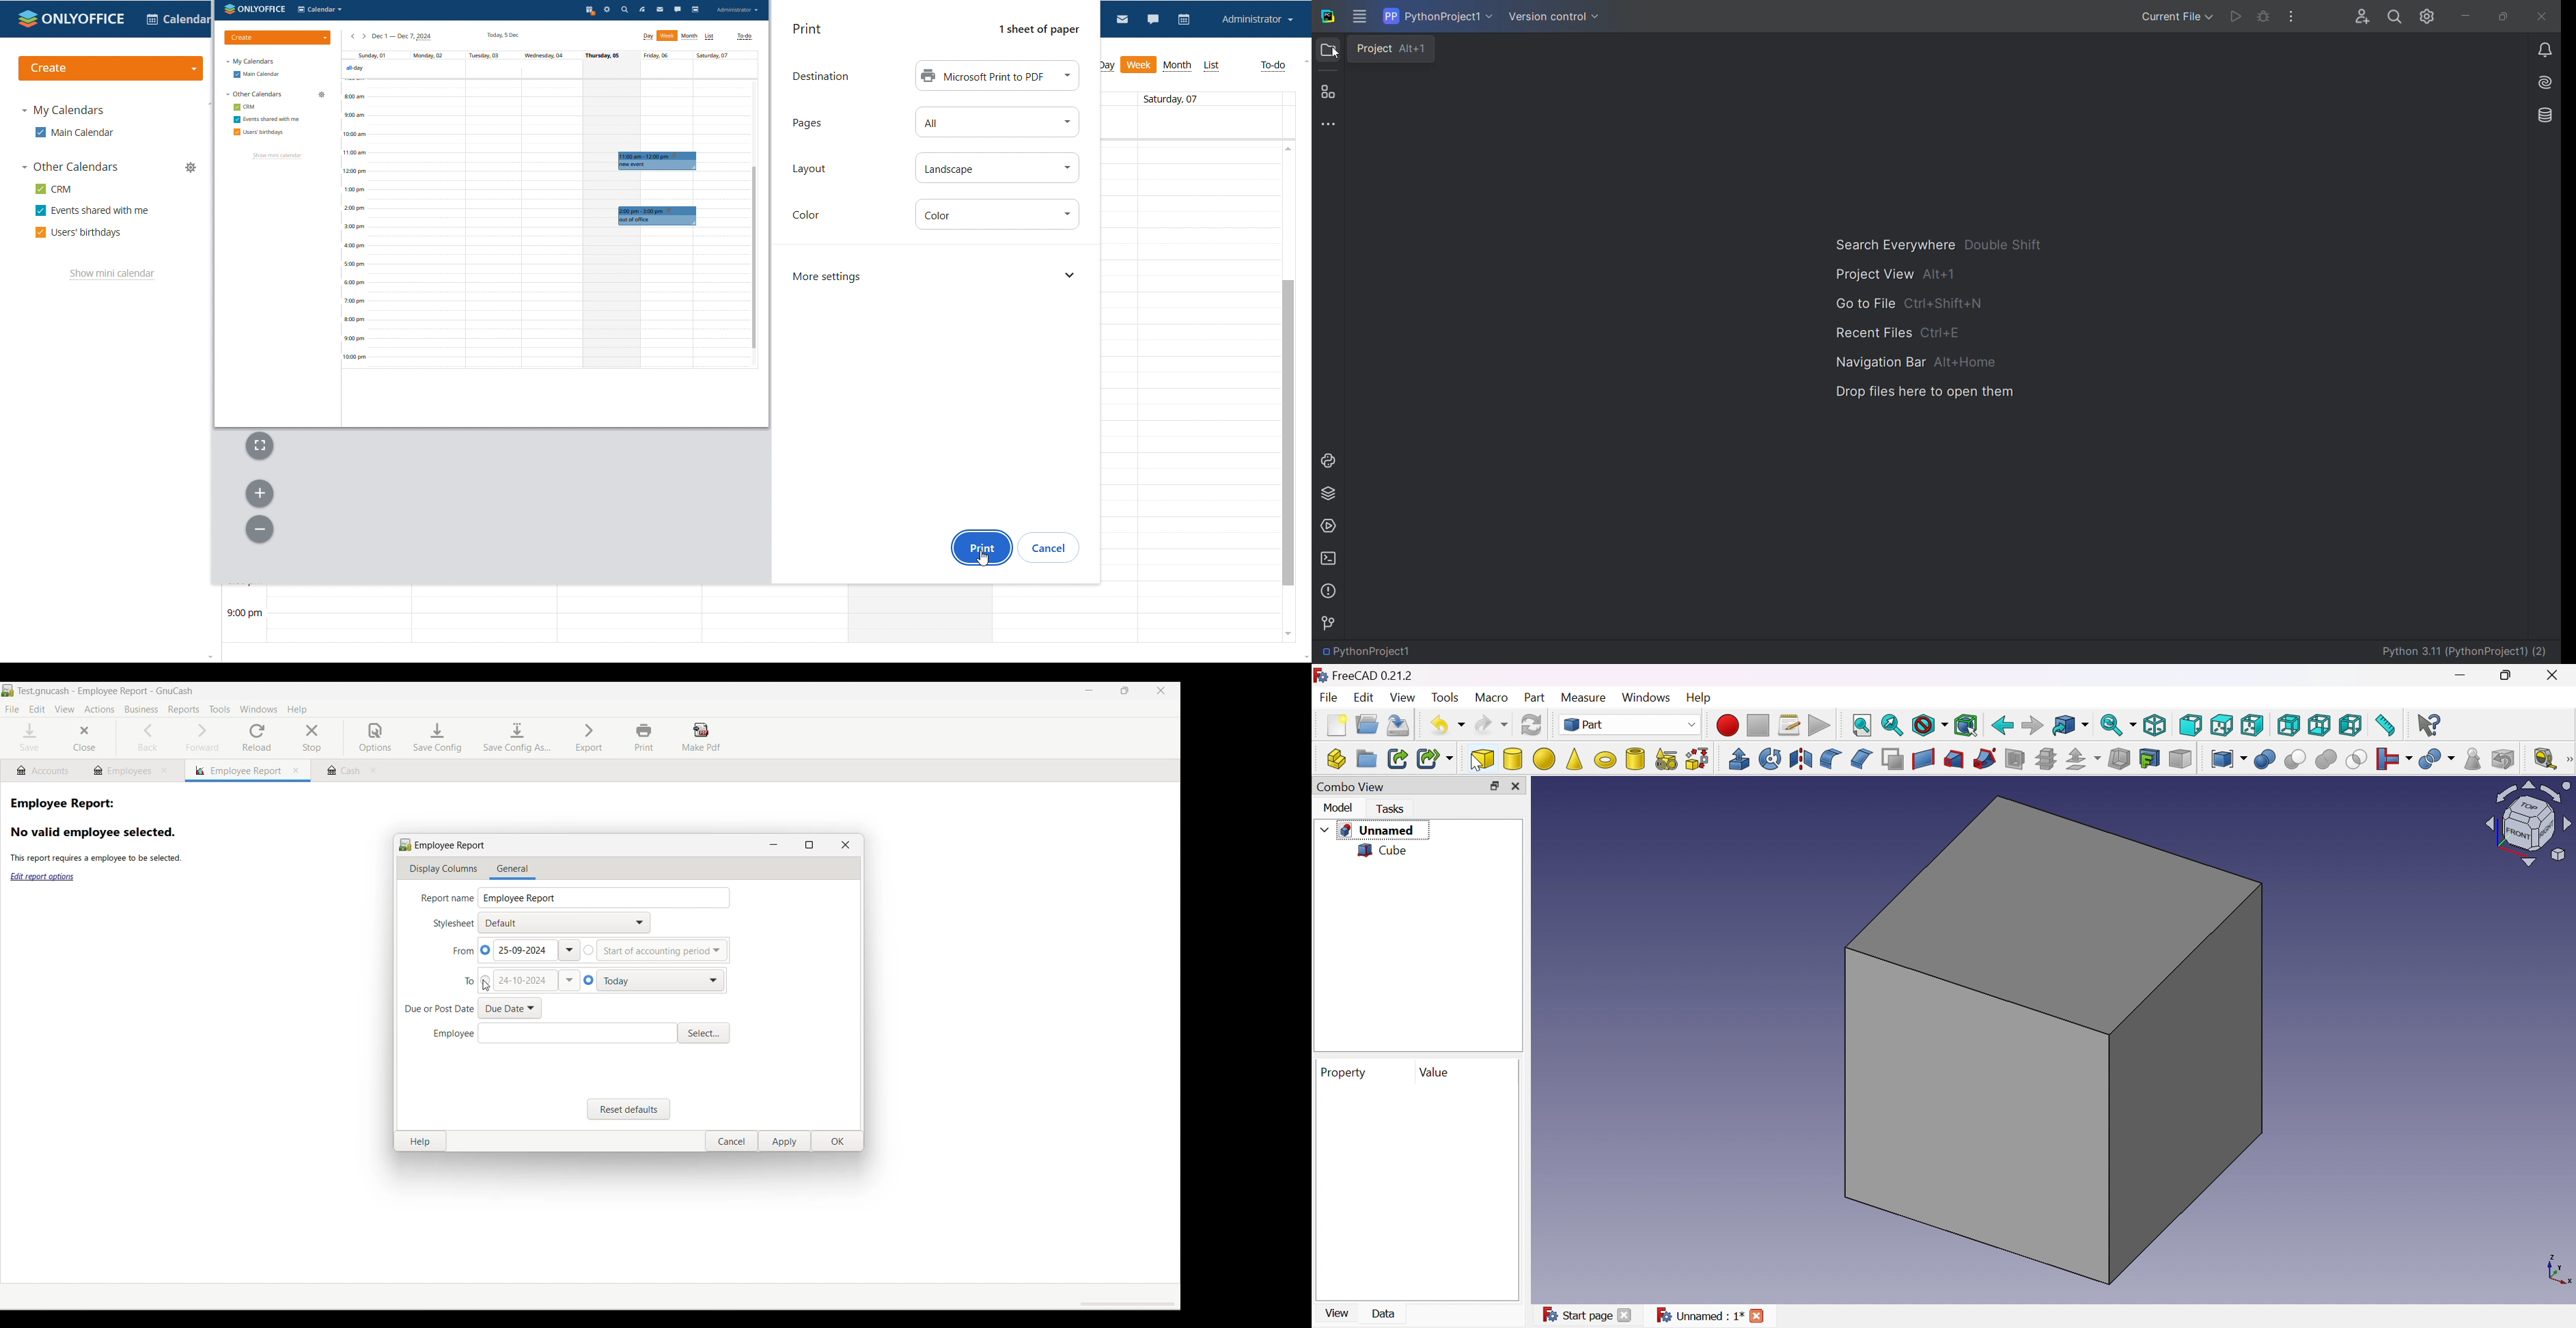 Image resolution: width=2576 pixels, height=1344 pixels. I want to click on Torus, so click(1606, 760).